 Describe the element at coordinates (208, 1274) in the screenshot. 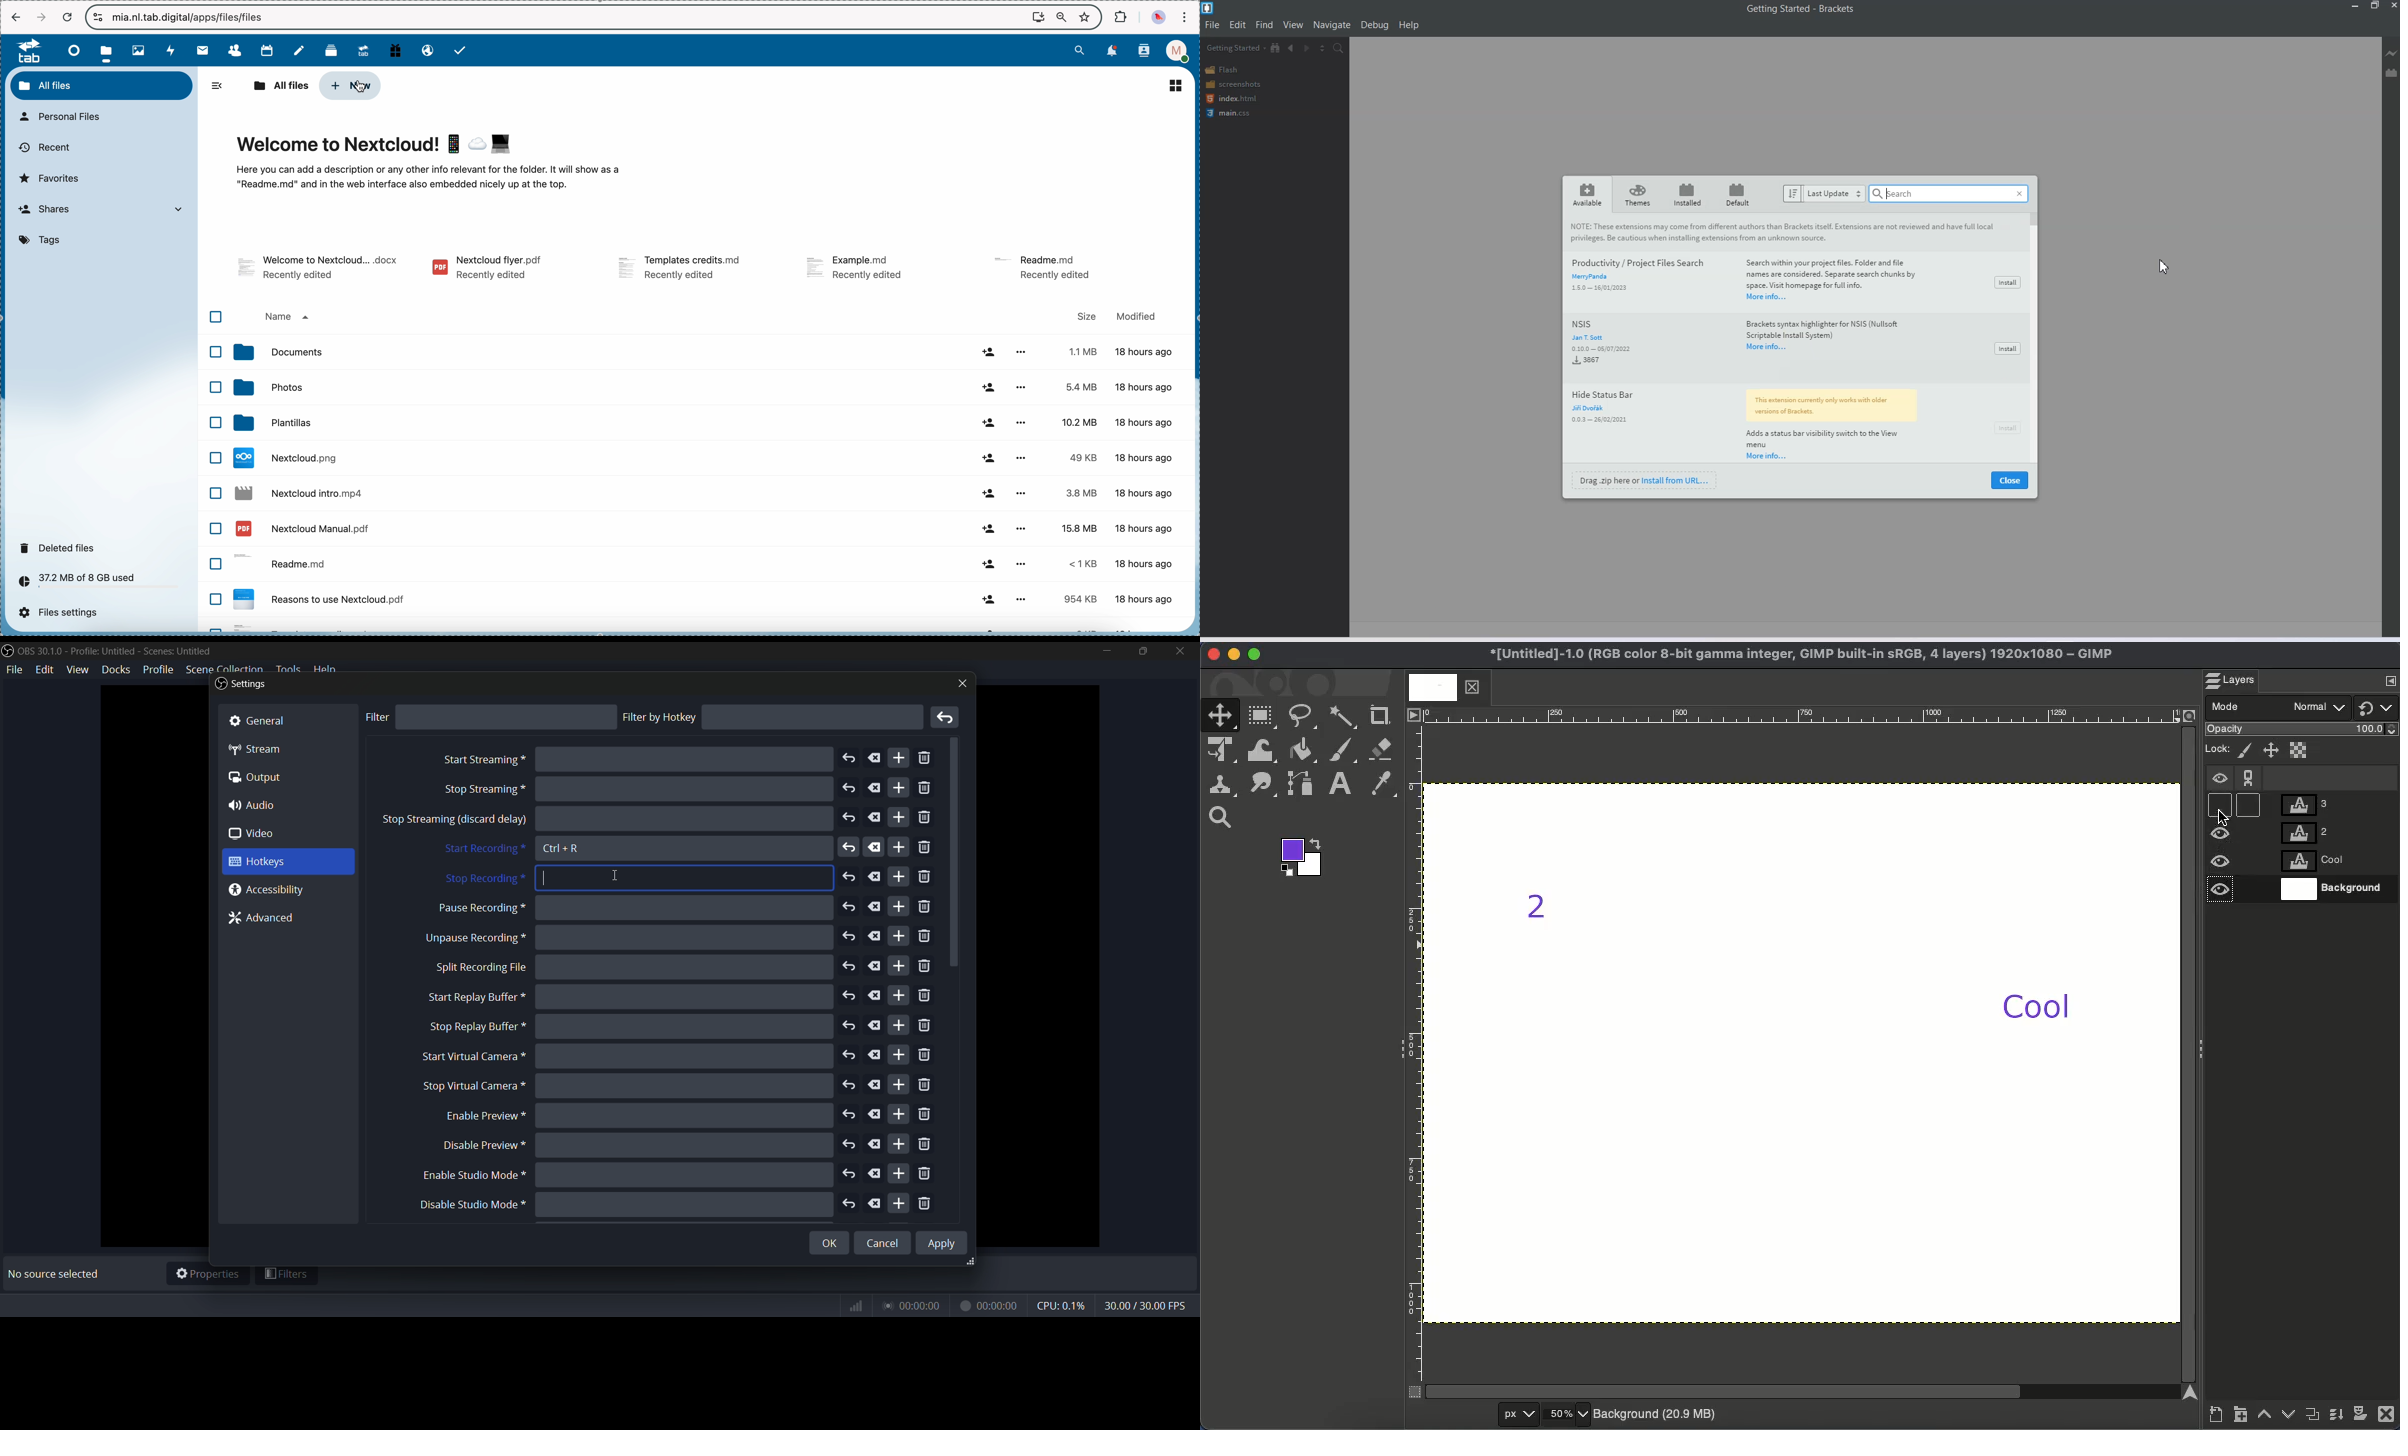

I see `properties` at that location.